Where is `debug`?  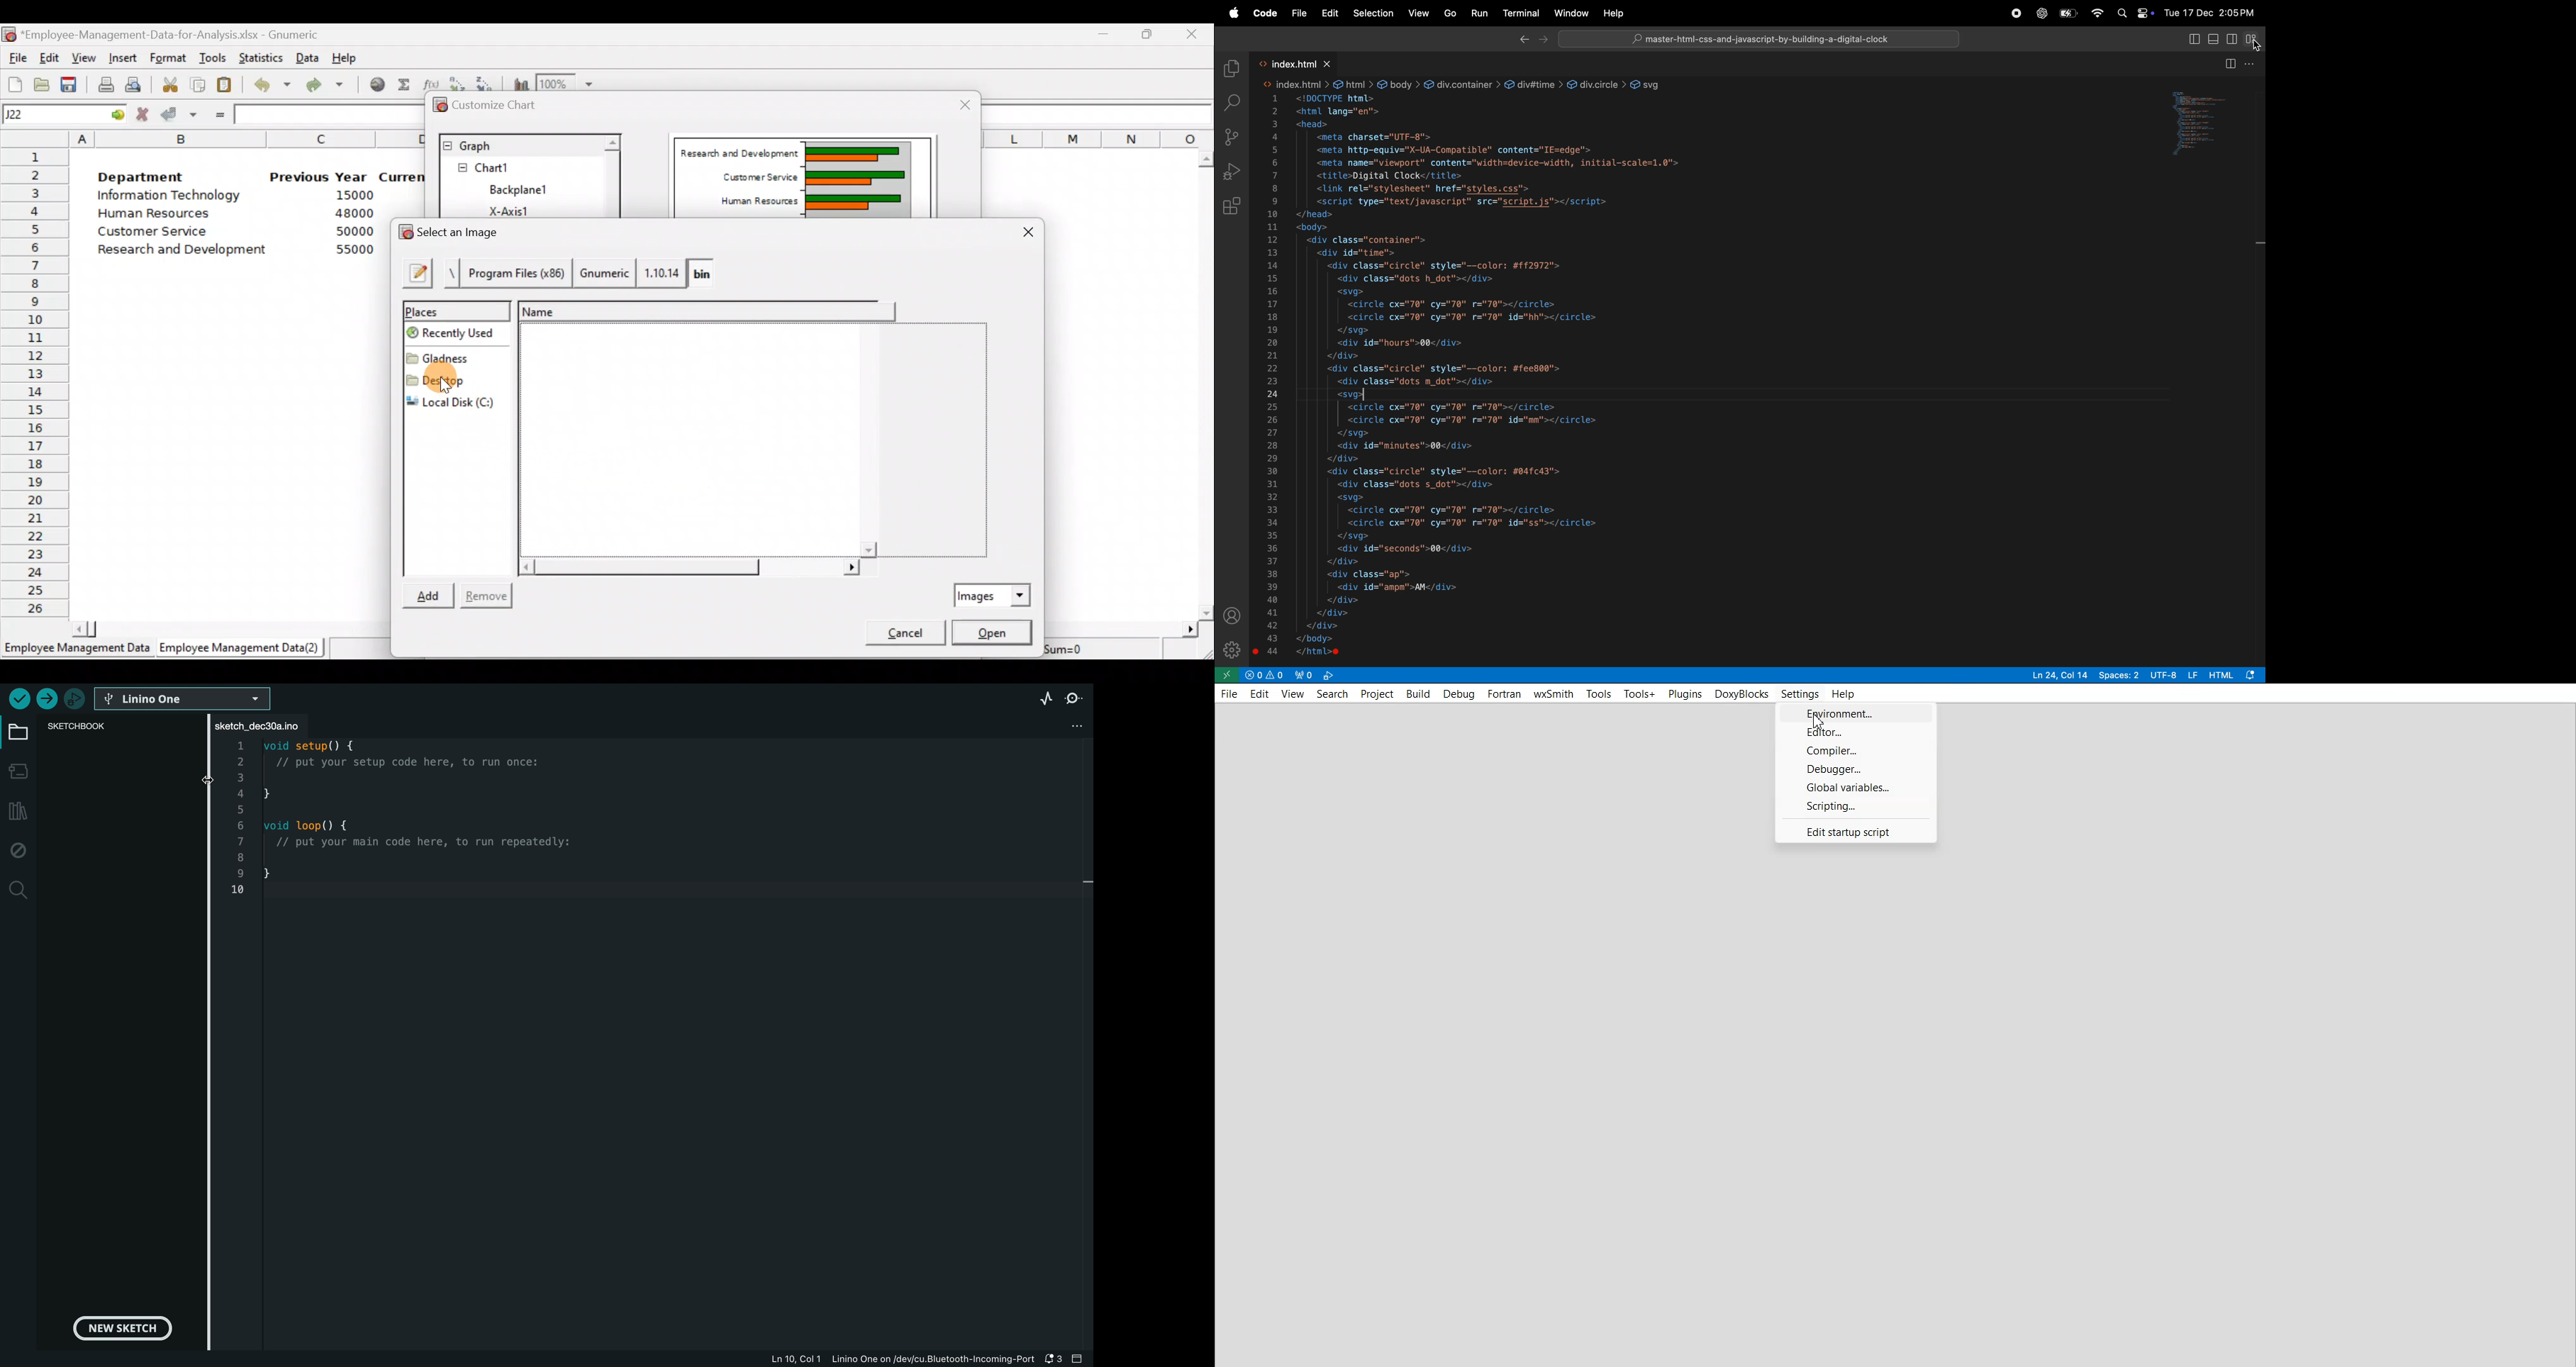 debug is located at coordinates (16, 849).